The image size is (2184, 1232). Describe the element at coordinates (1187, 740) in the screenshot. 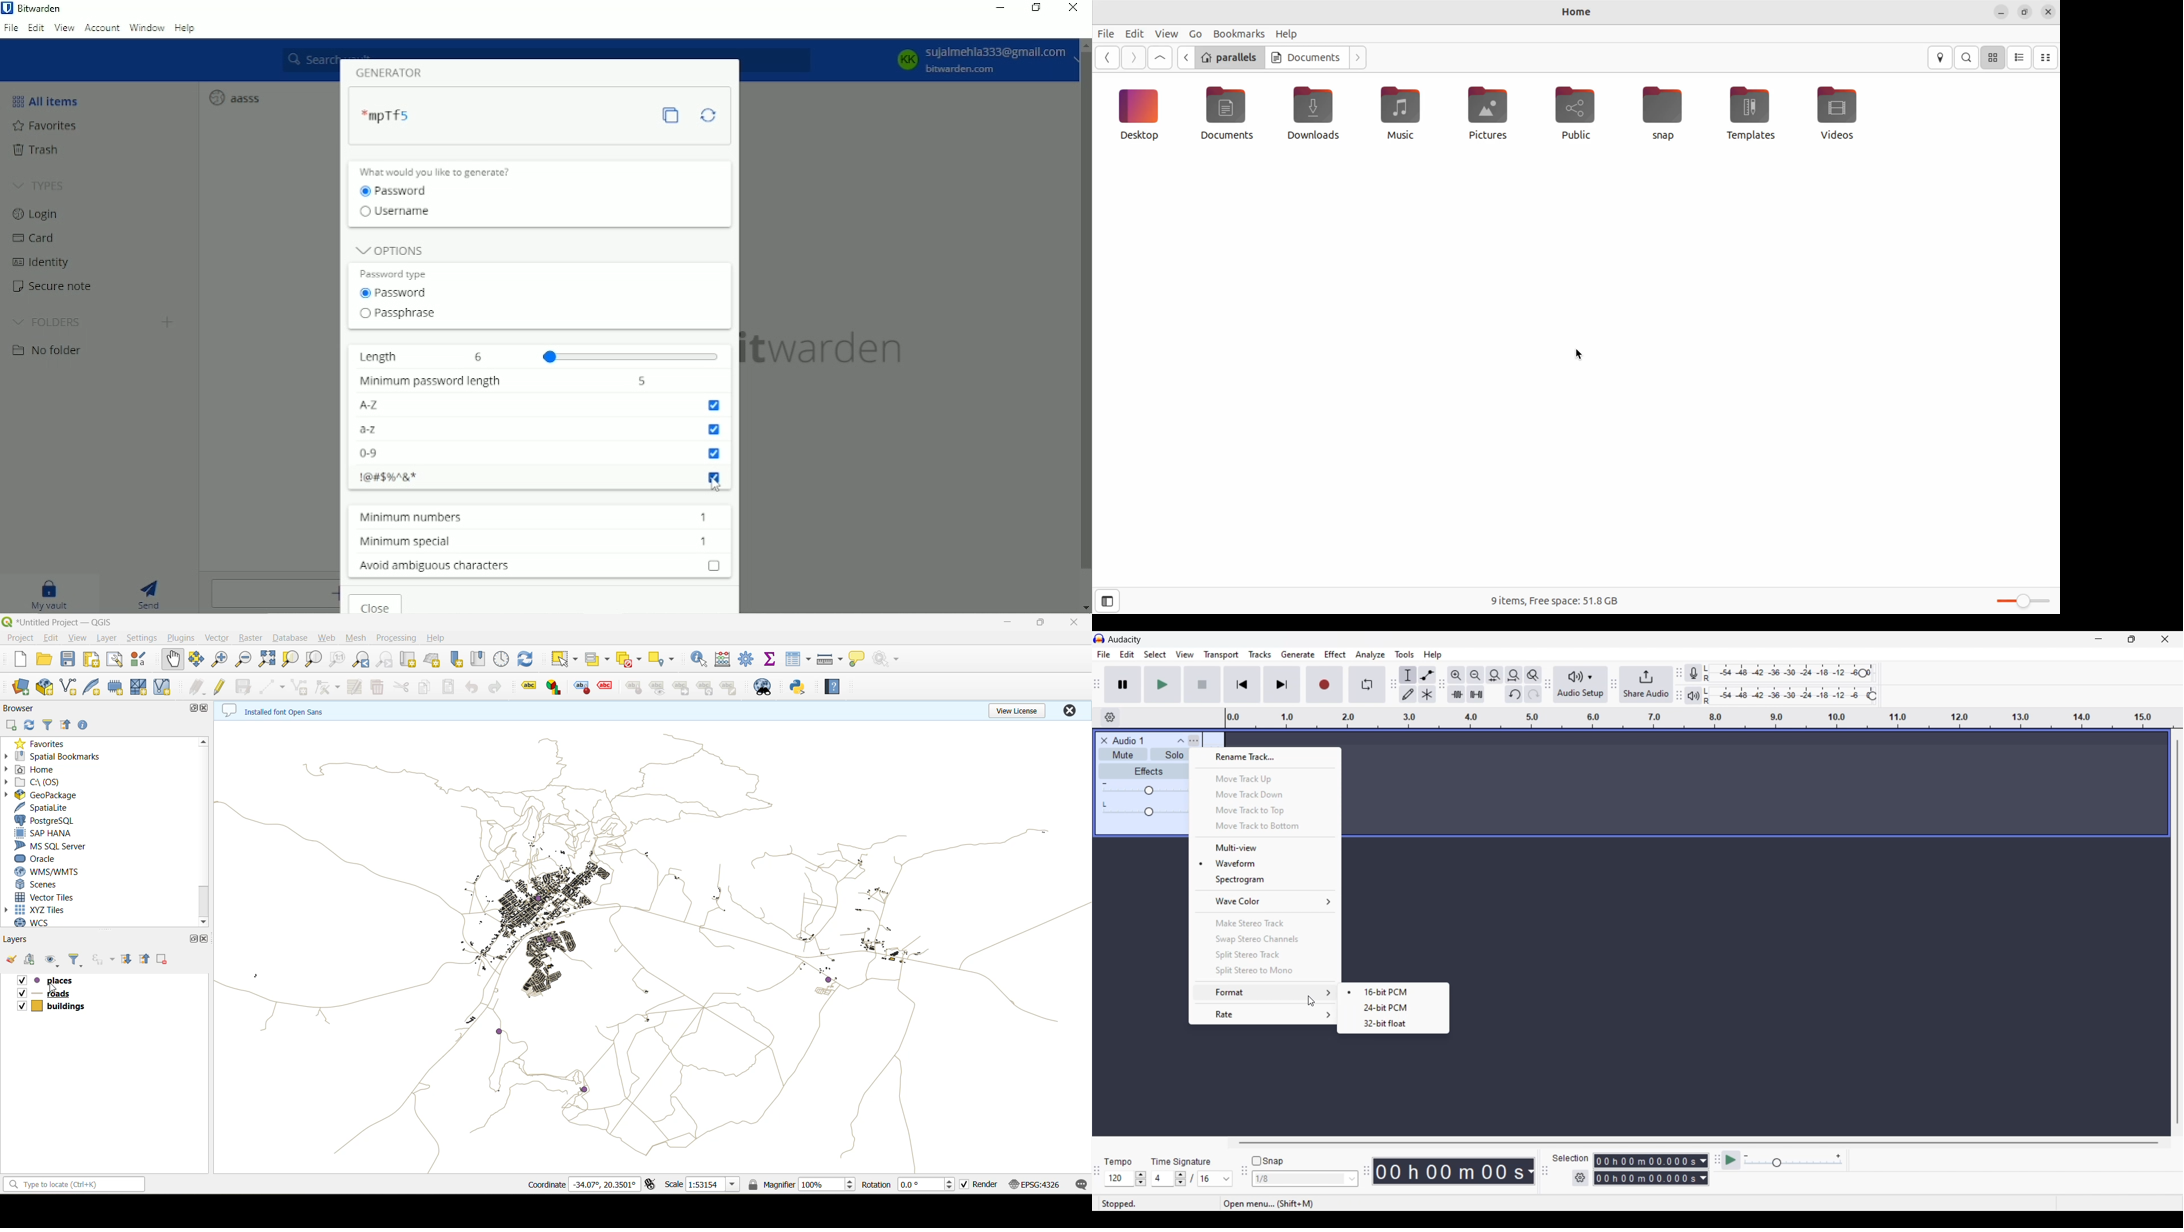

I see `More options` at that location.